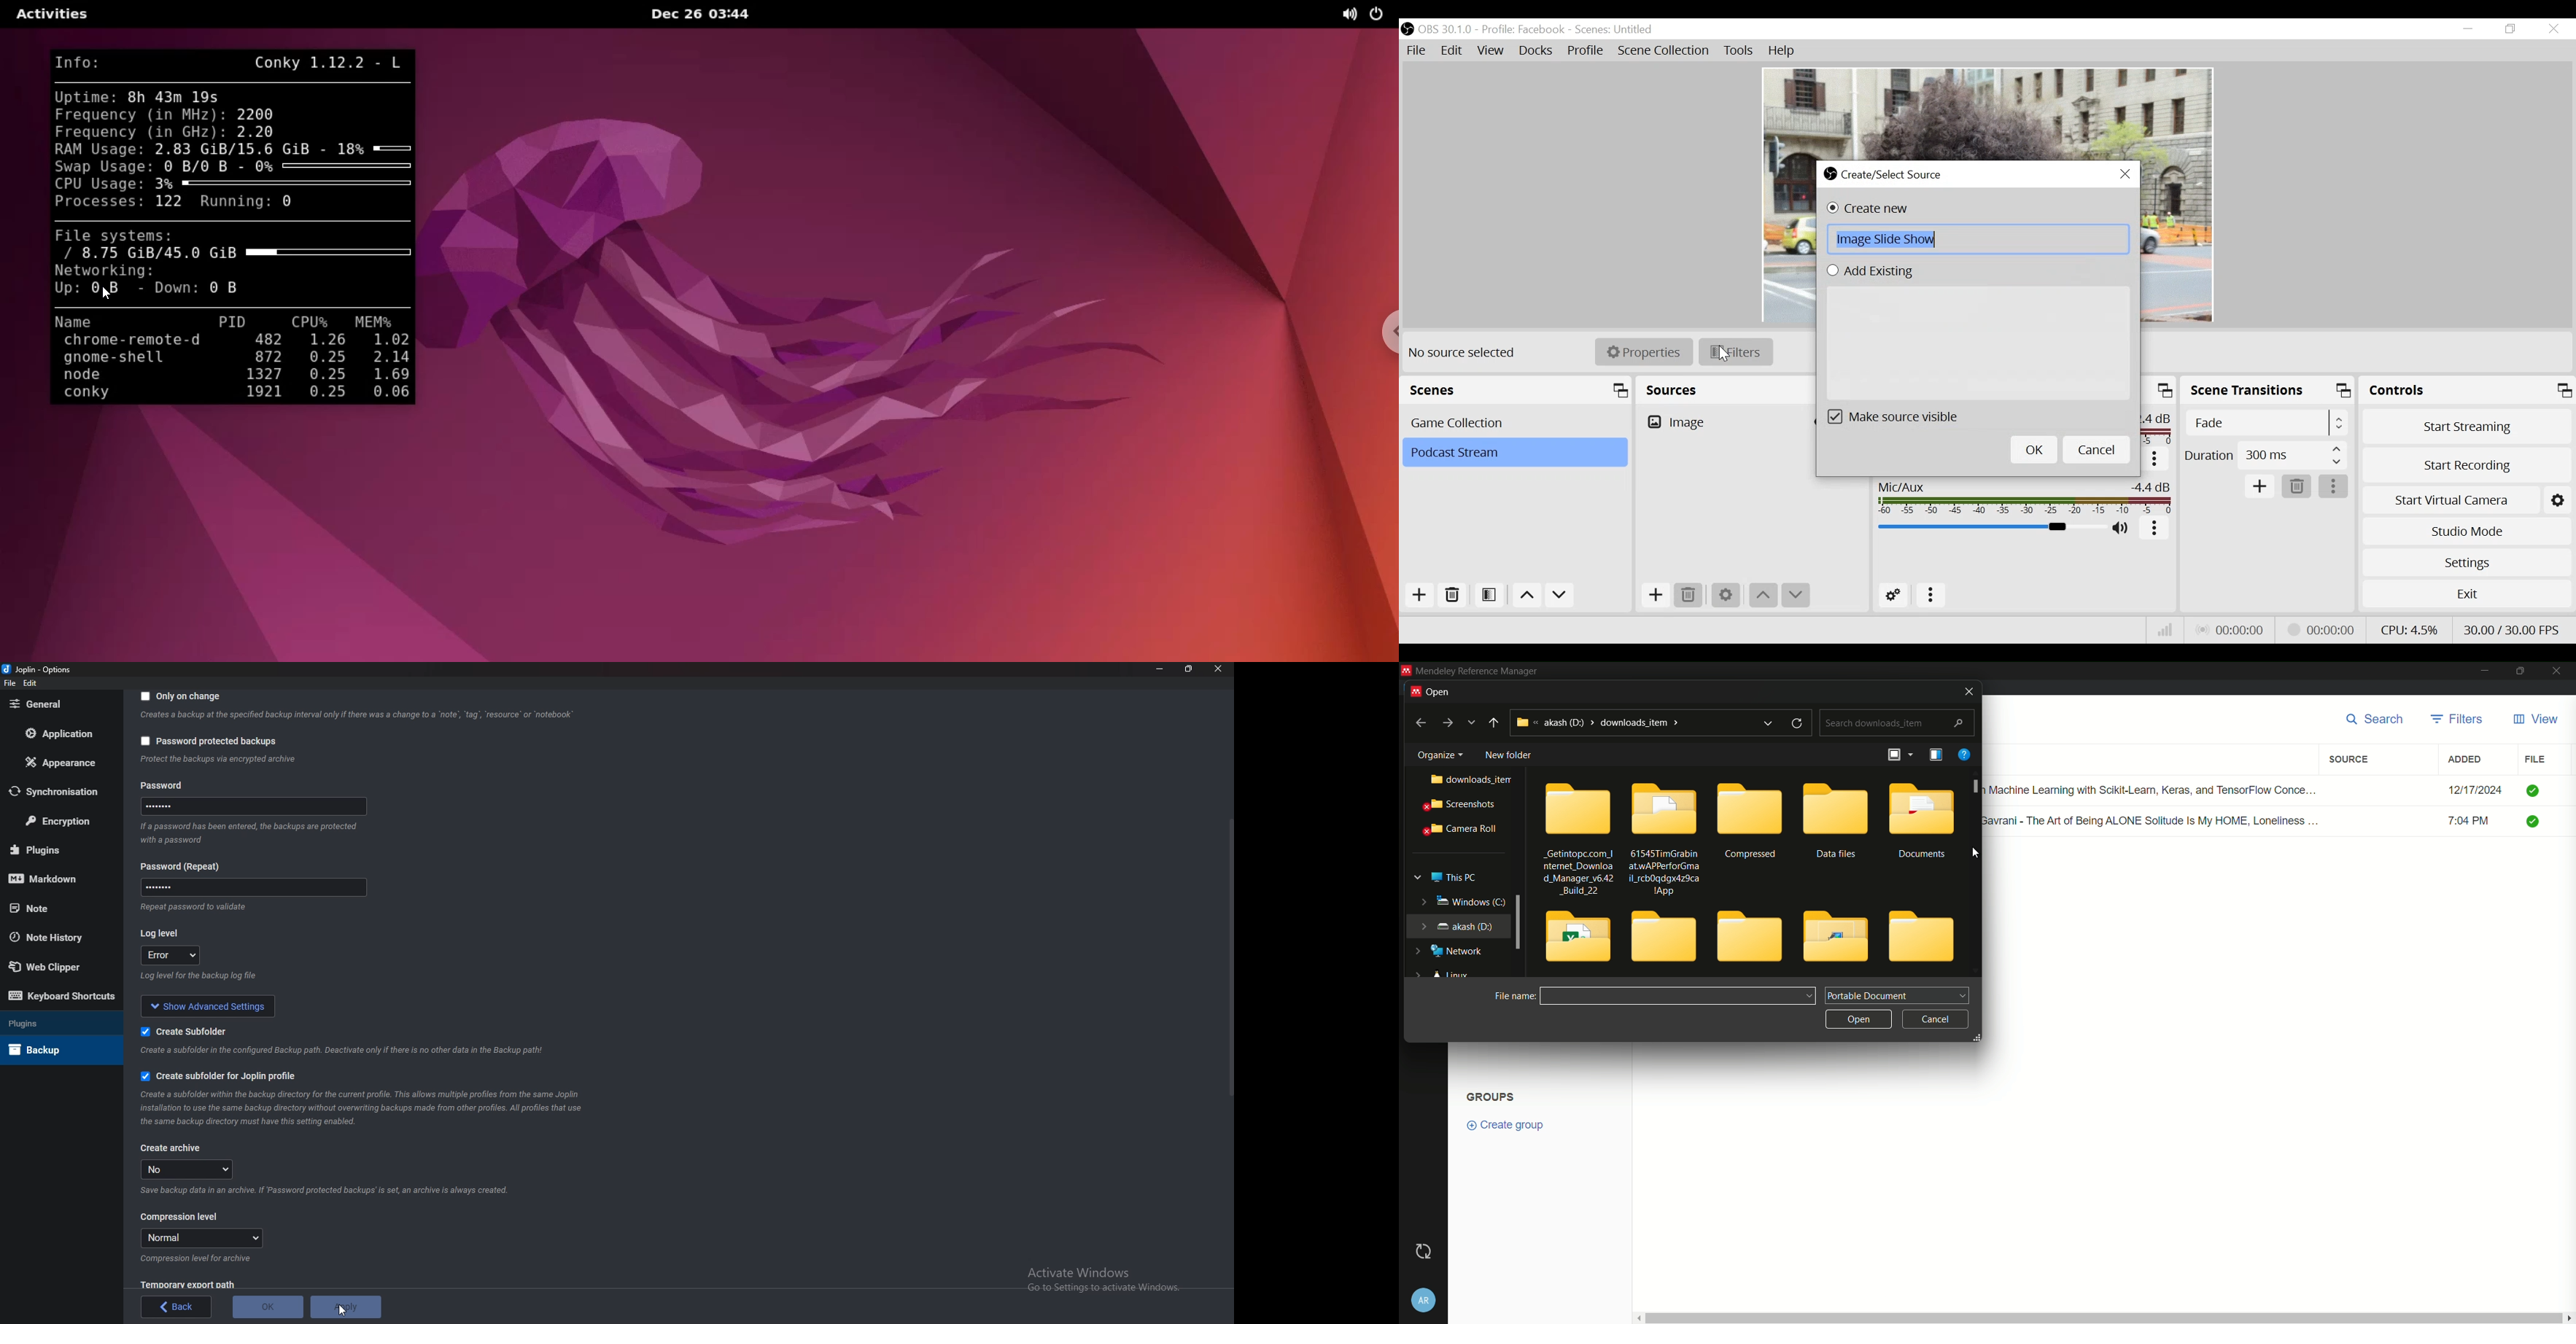  What do you see at coordinates (31, 683) in the screenshot?
I see `Edit` at bounding box center [31, 683].